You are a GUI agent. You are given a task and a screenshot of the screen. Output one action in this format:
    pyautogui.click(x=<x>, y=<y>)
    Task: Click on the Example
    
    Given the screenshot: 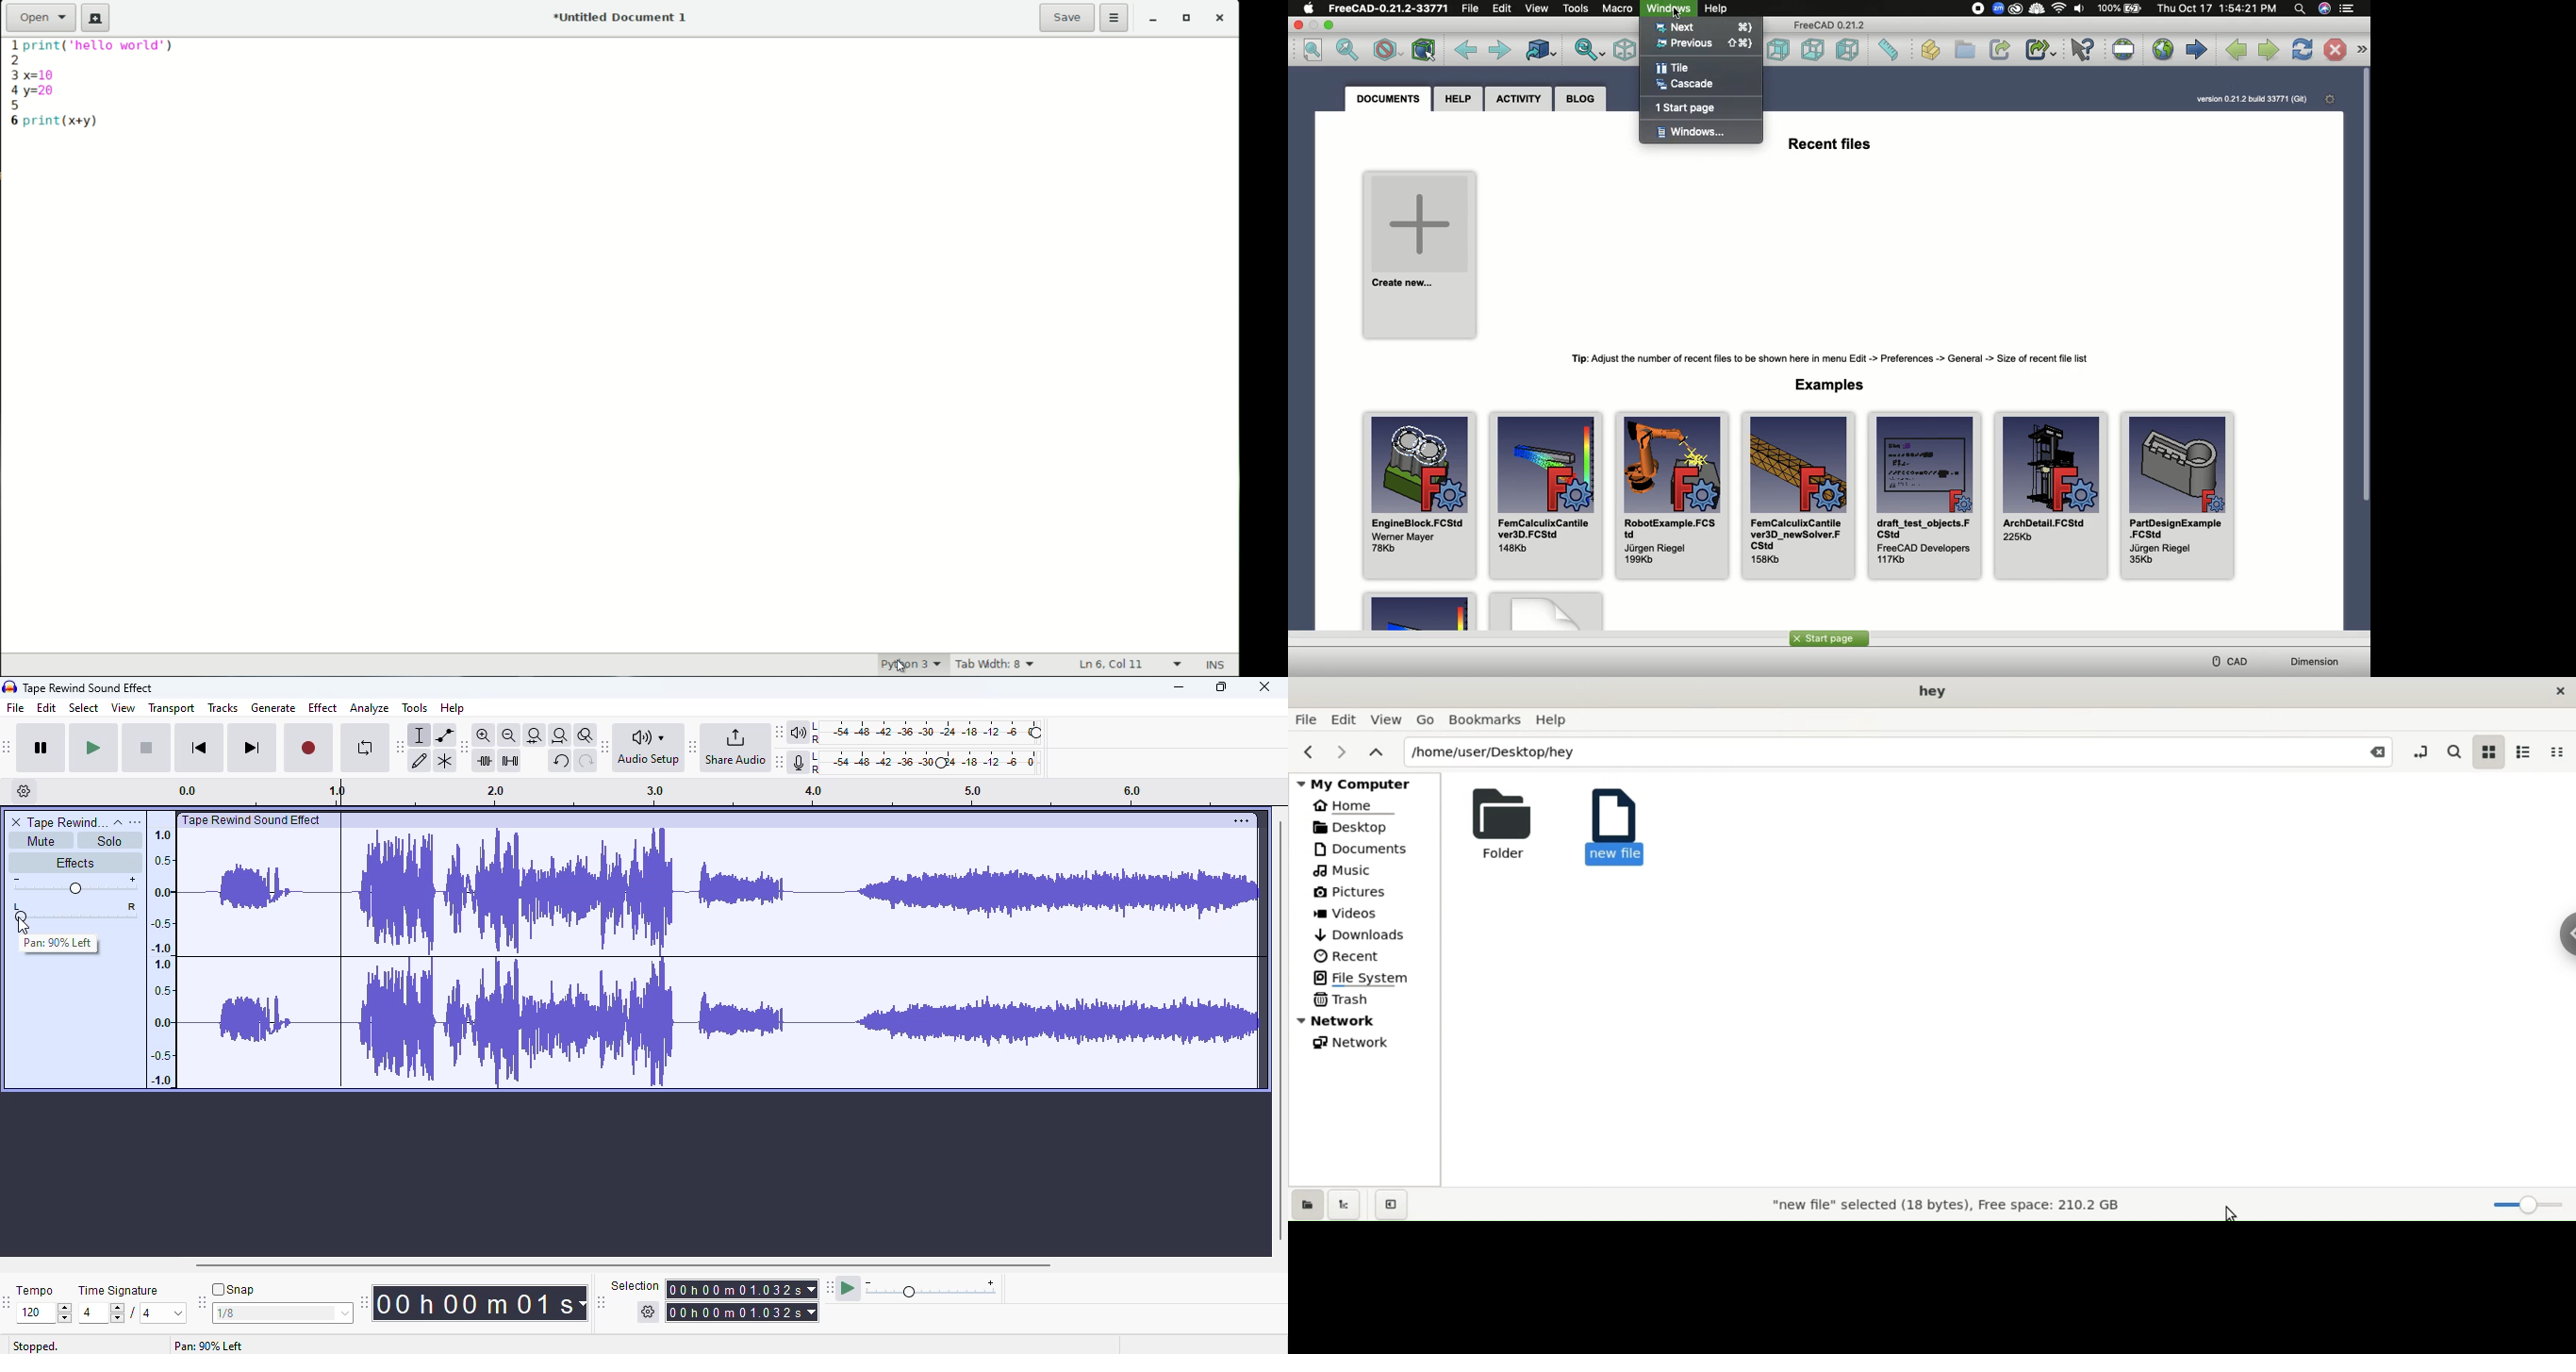 What is the action you would take?
    pyautogui.click(x=1546, y=610)
    